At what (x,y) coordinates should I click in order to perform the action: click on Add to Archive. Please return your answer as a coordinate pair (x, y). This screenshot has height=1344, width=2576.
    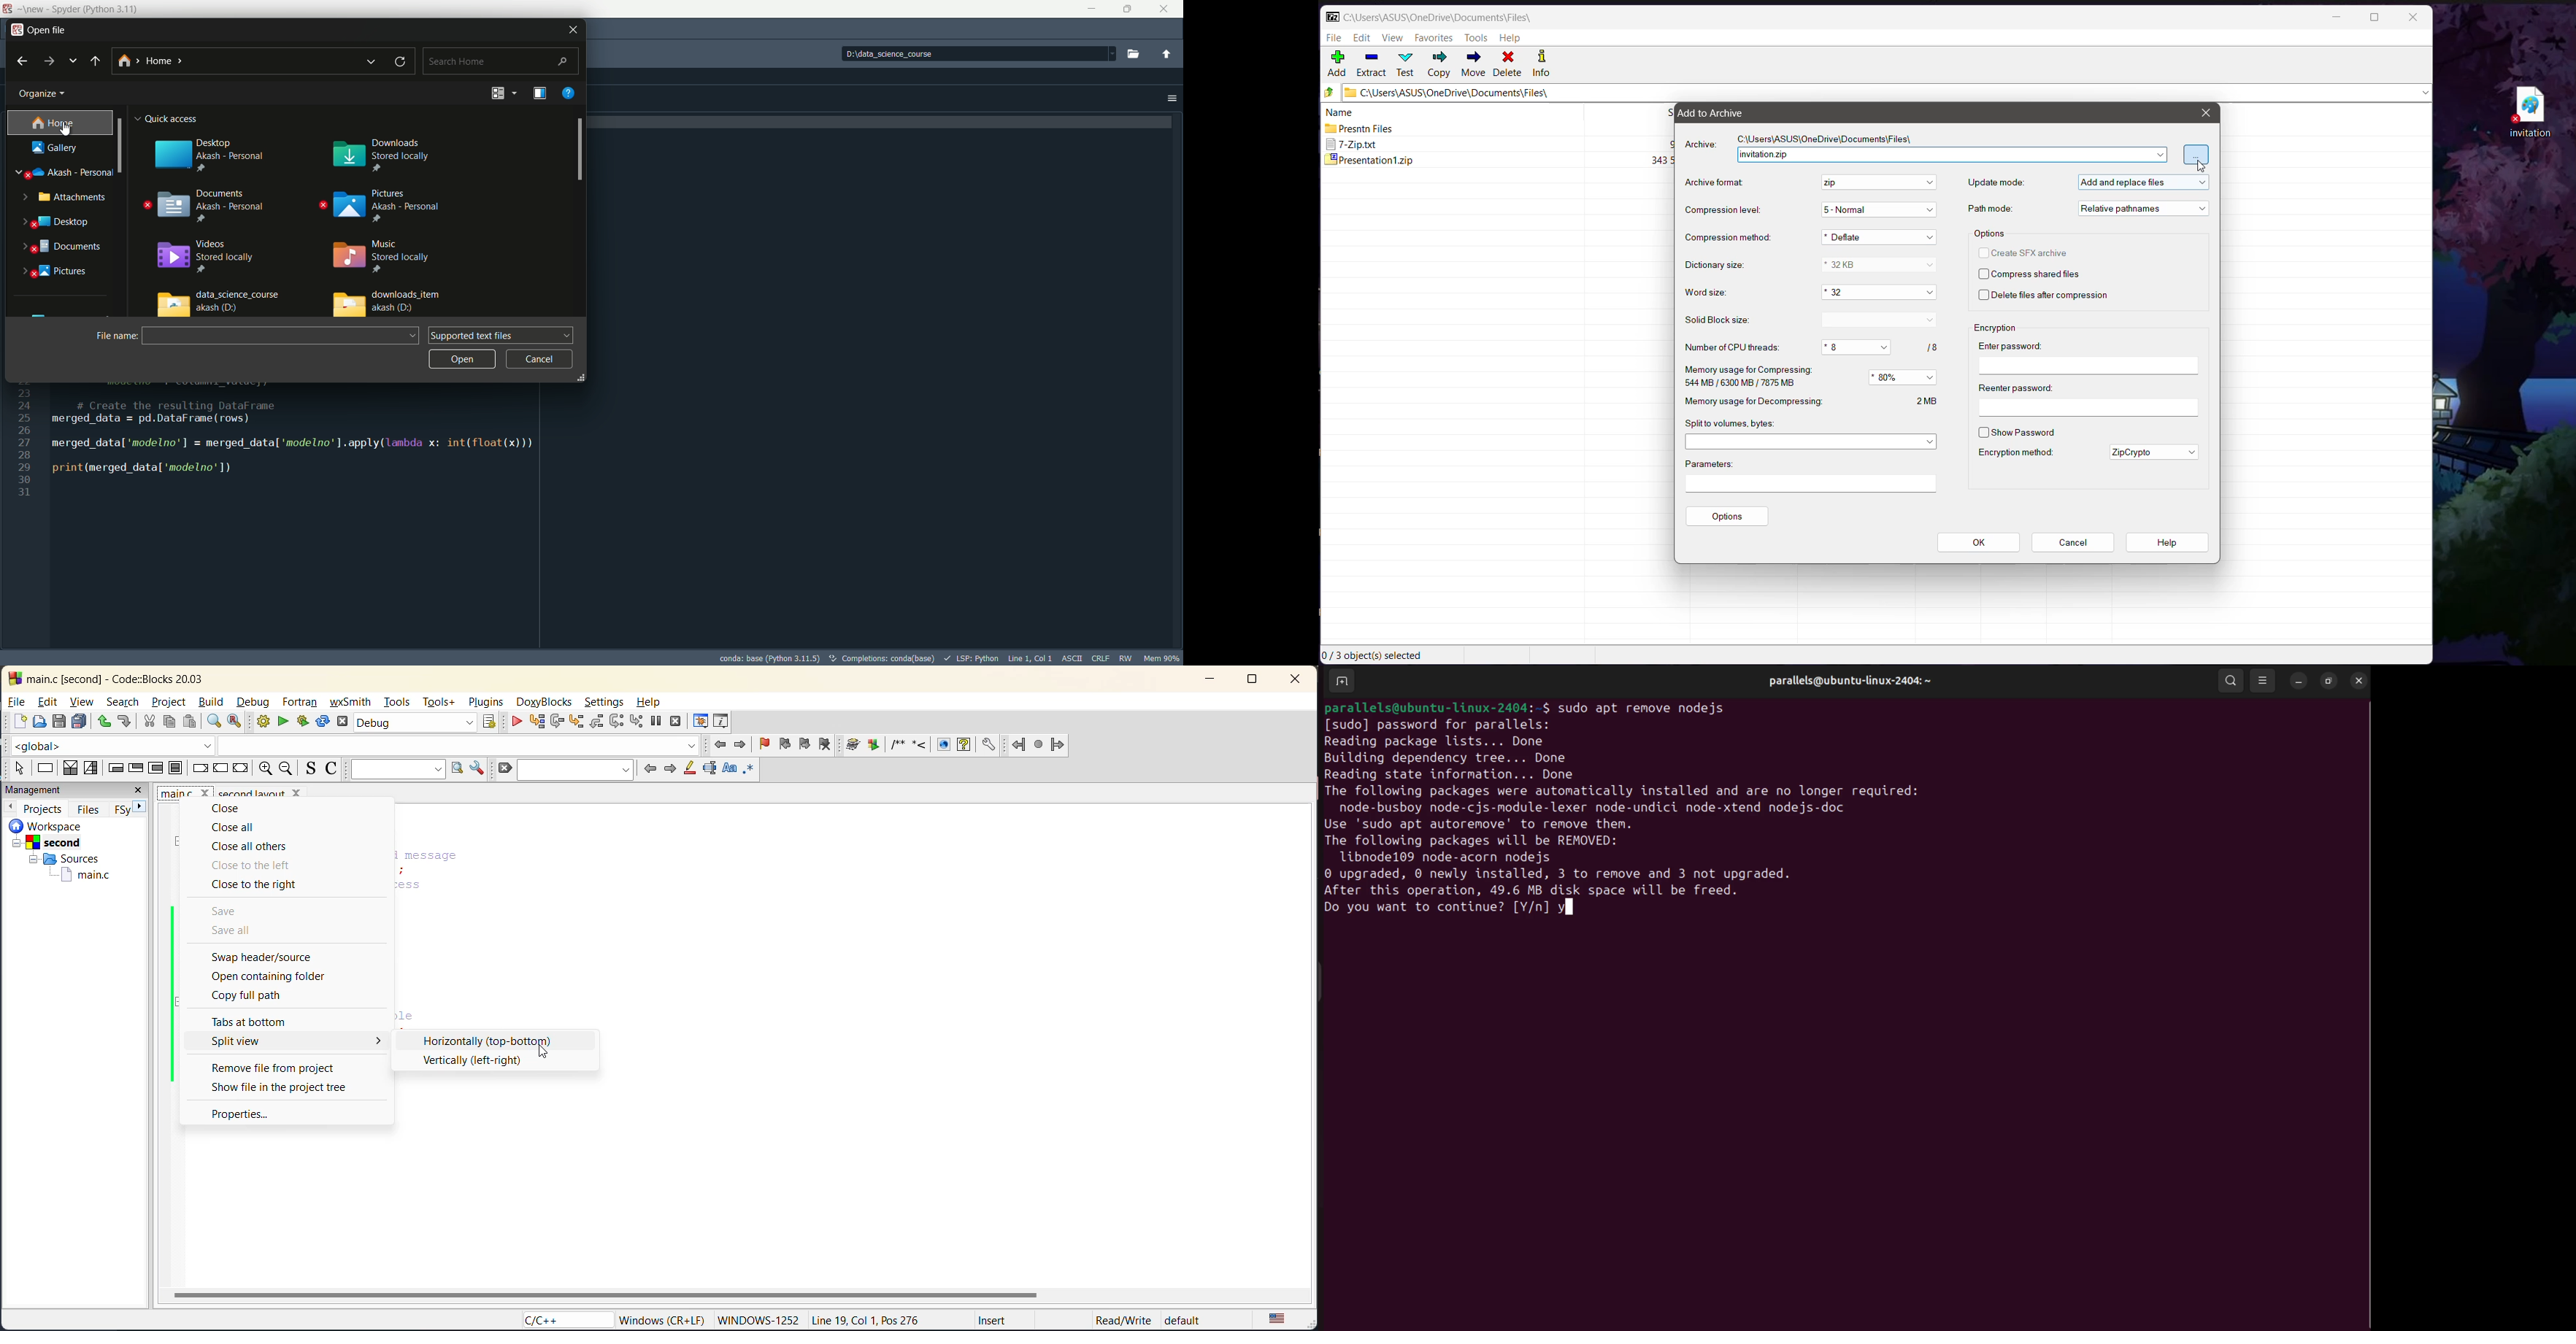
    Looking at the image, I should click on (1720, 113).